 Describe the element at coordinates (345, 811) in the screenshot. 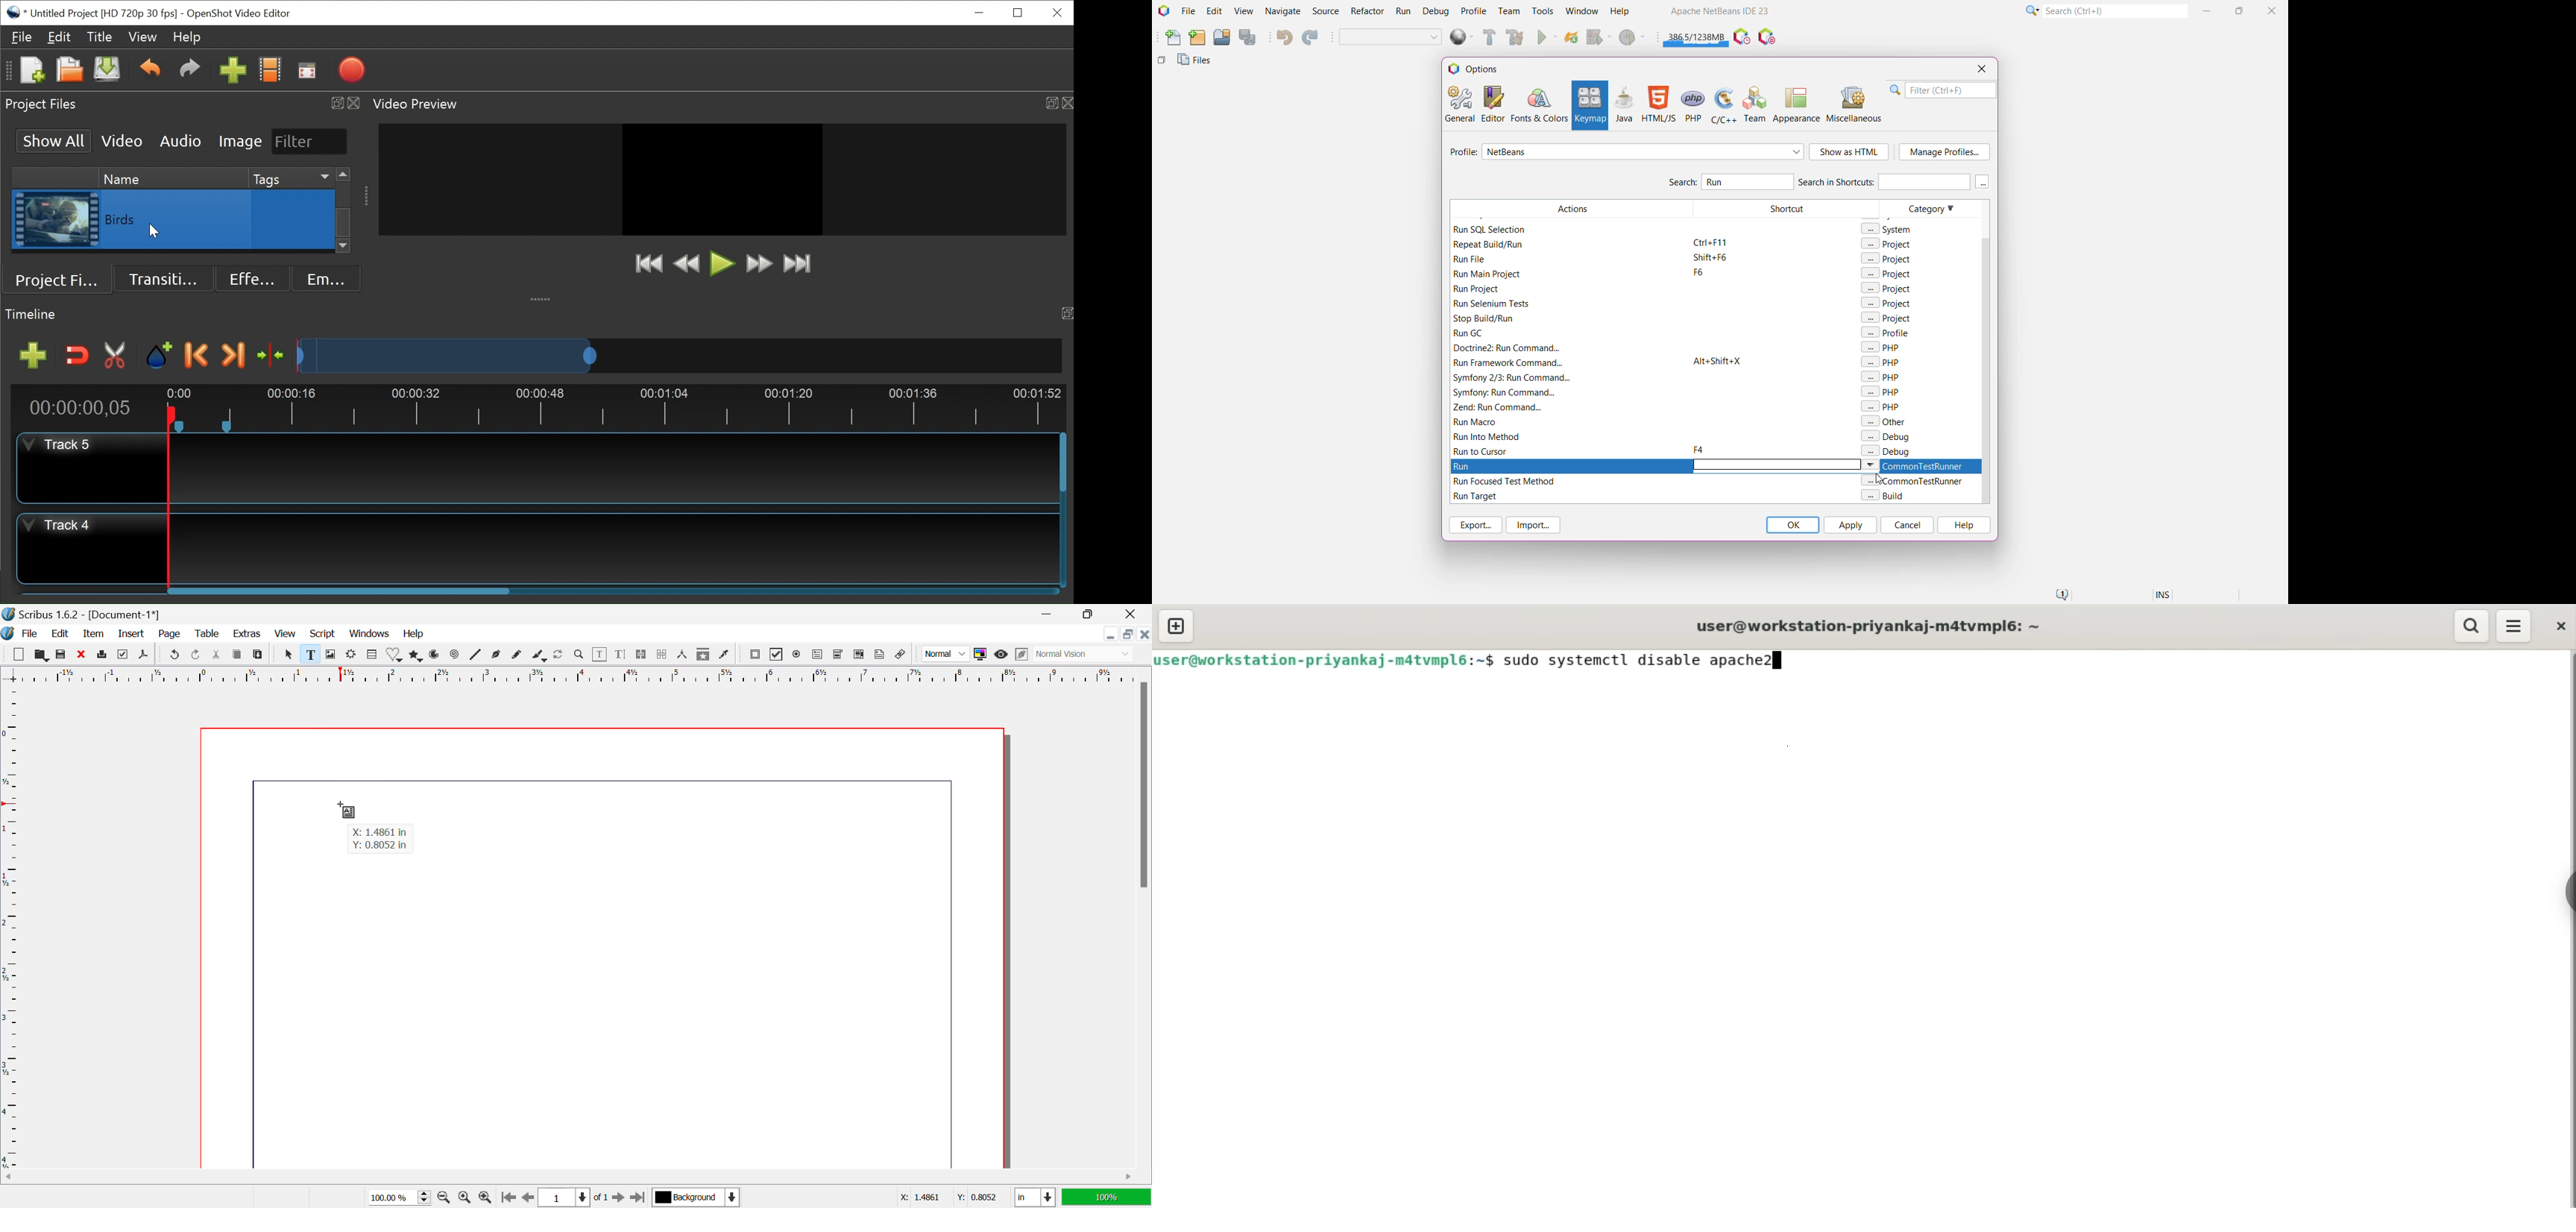

I see `Cursor` at that location.